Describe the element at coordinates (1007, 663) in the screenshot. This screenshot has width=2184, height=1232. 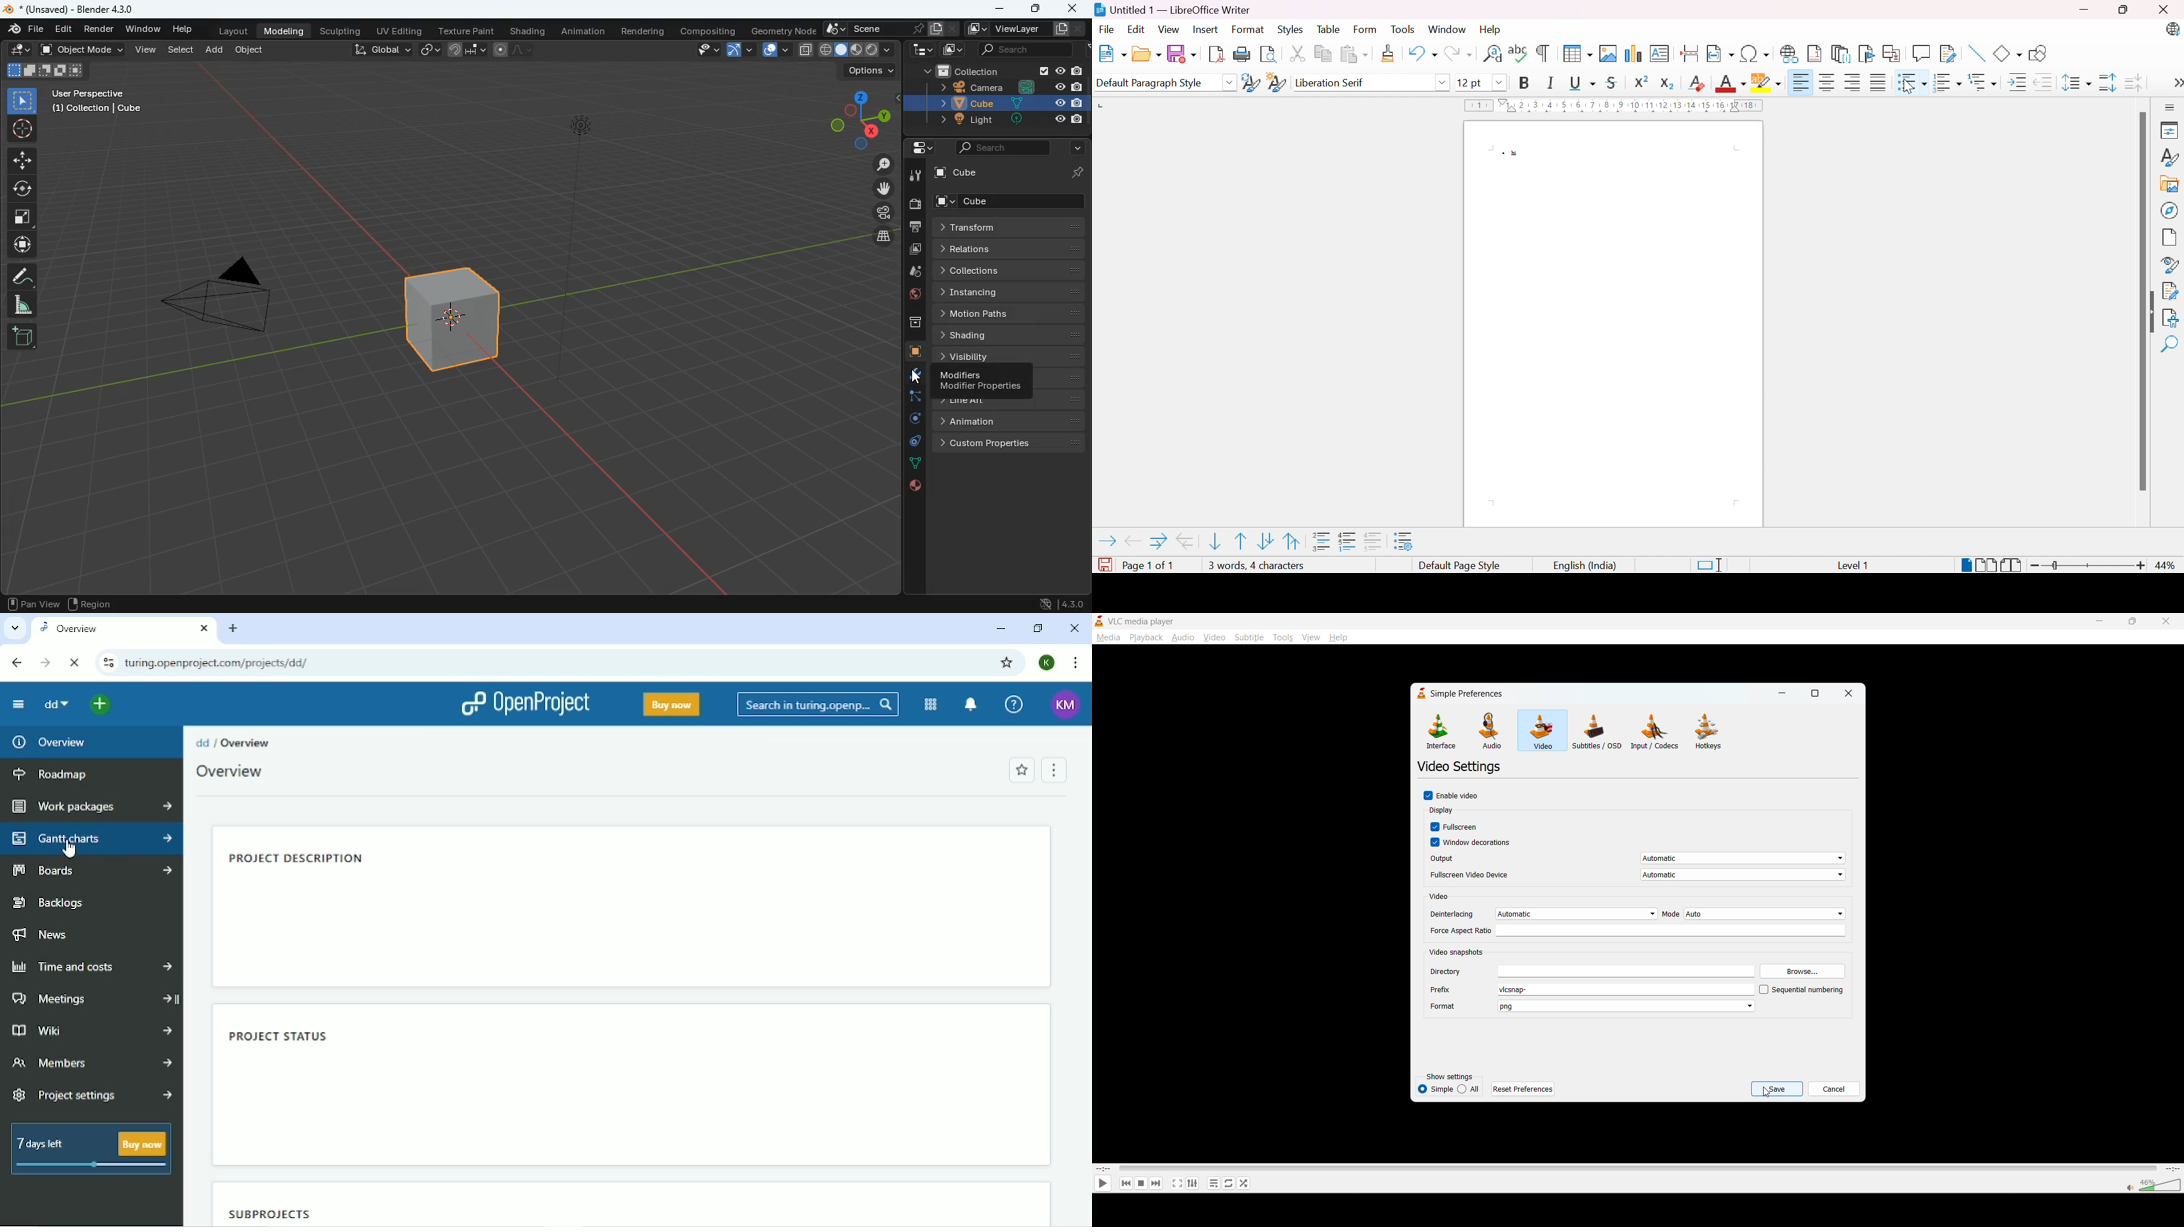
I see `Bookmark this tab` at that location.